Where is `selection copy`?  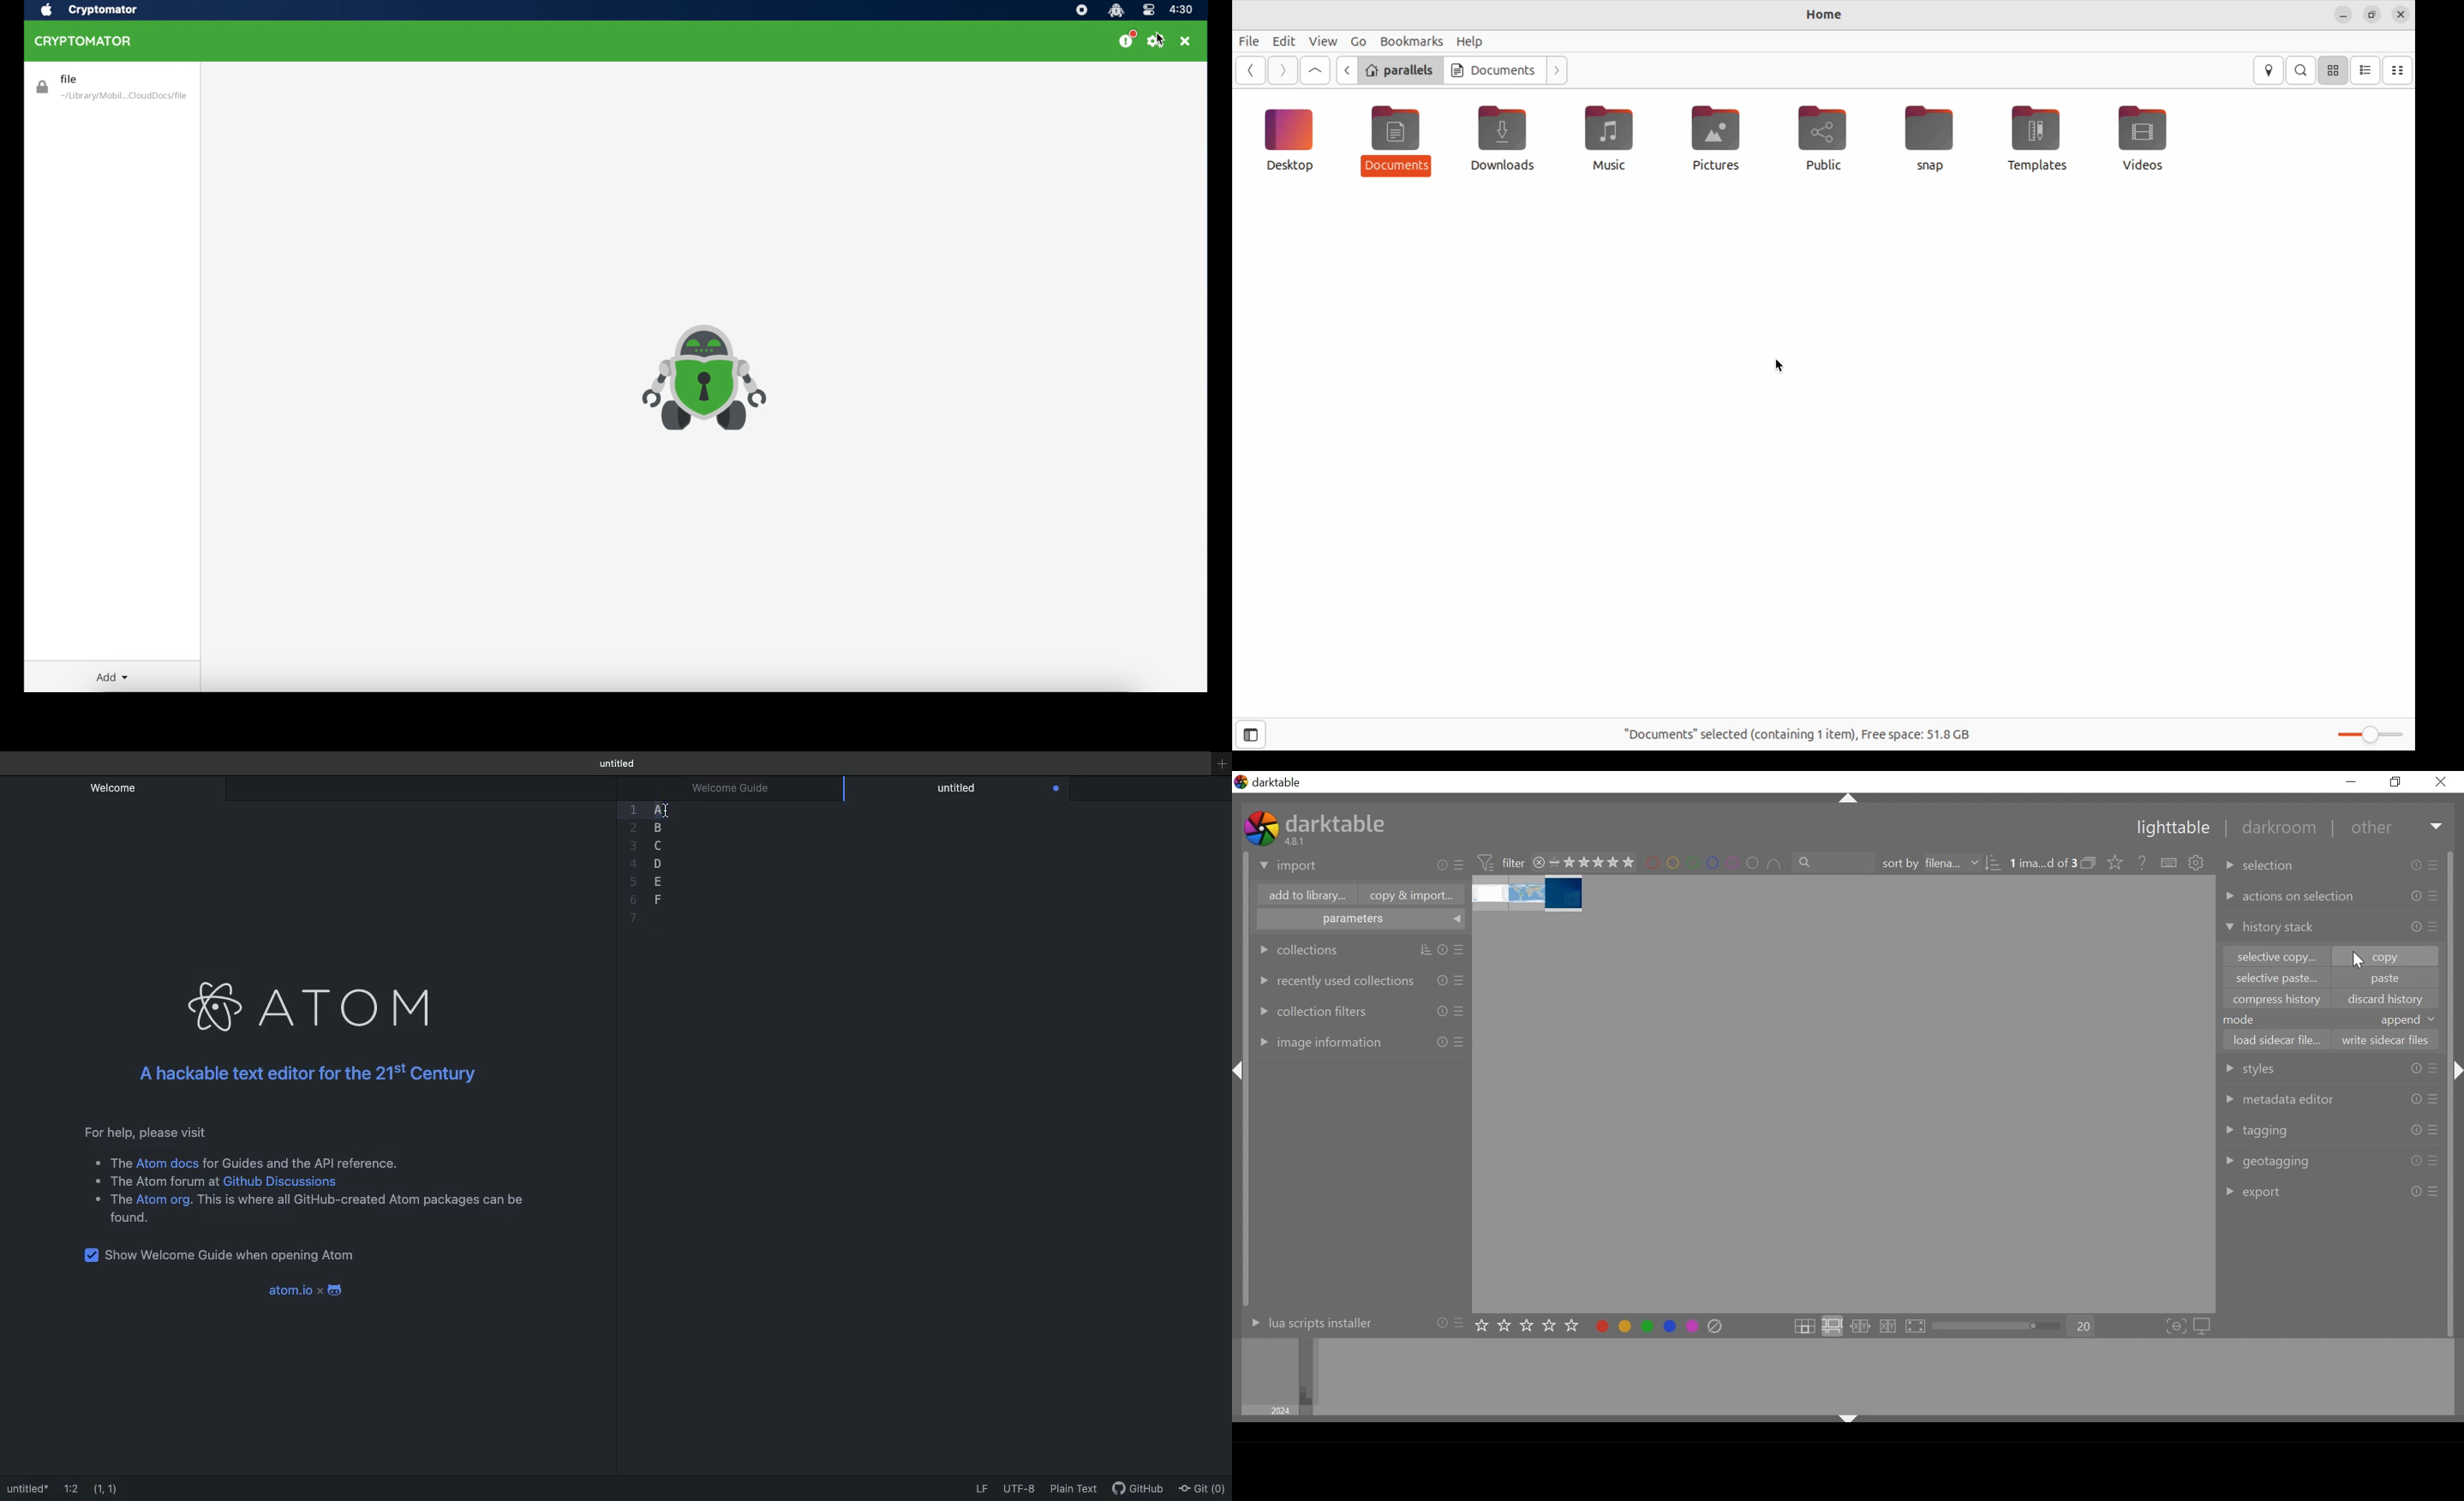 selection copy is located at coordinates (2272, 956).